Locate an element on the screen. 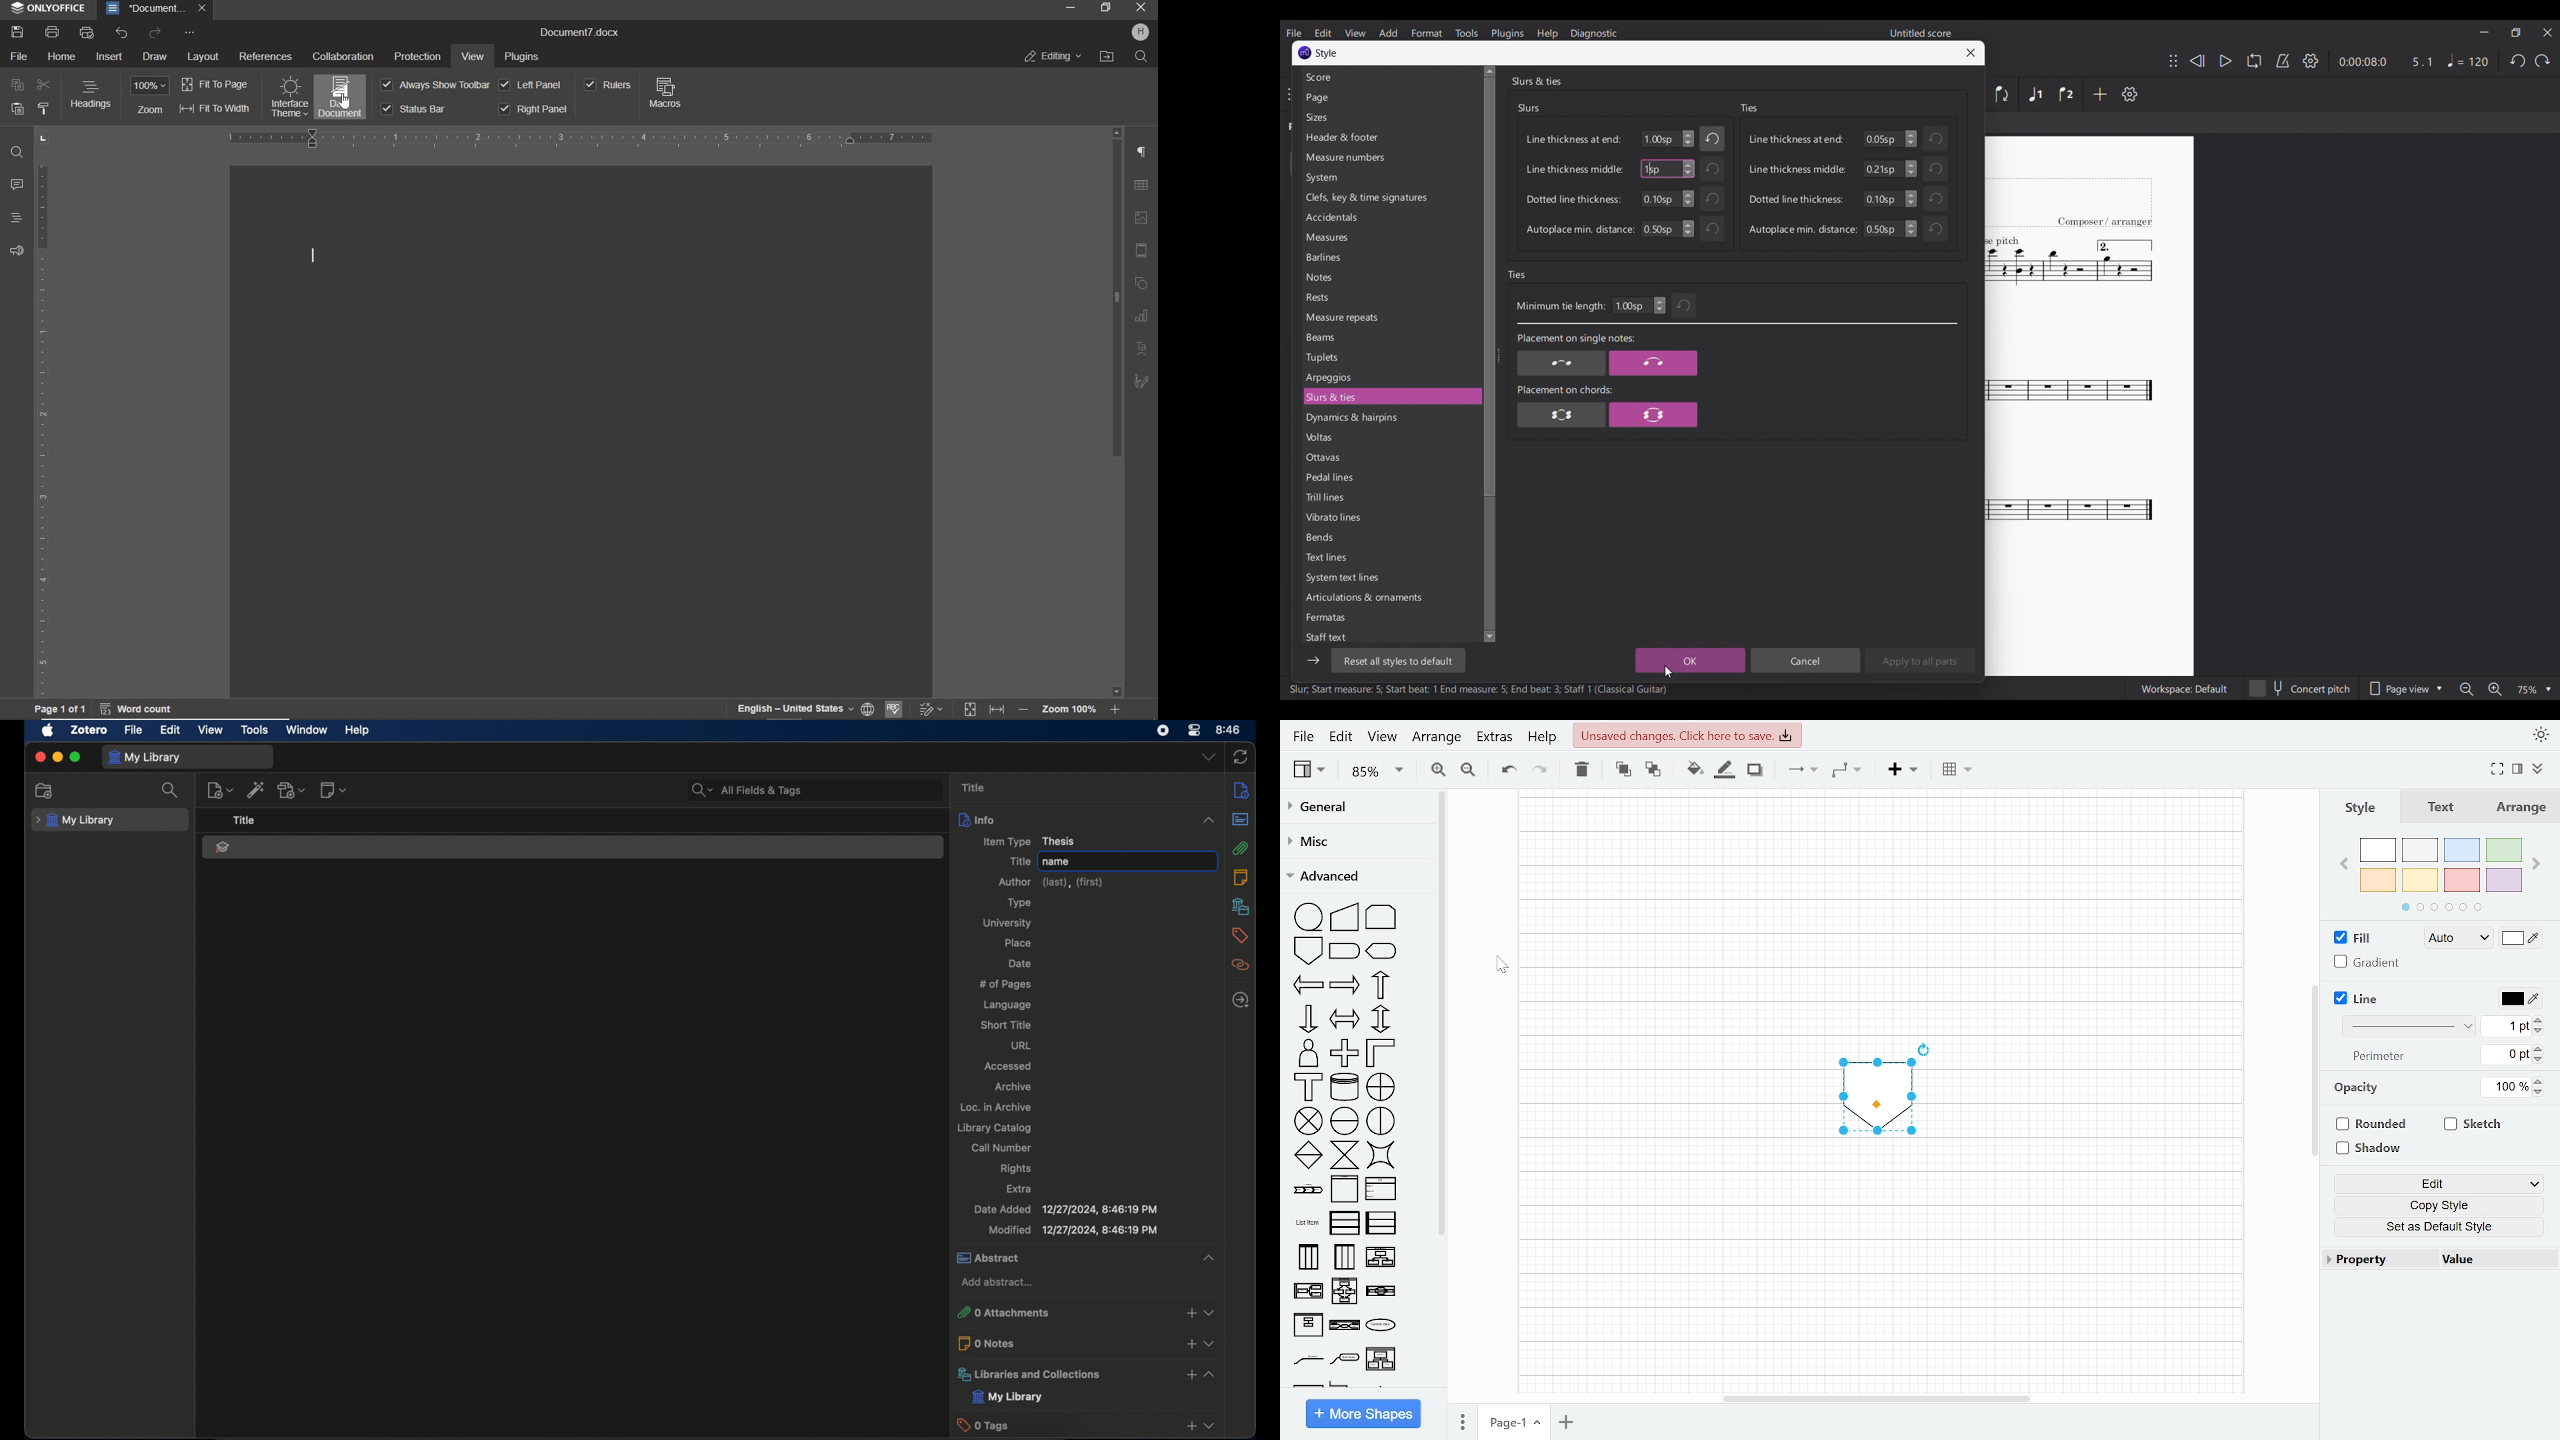 Image resolution: width=2576 pixels, height=1456 pixels. Reset all styles to default is located at coordinates (1397, 661).